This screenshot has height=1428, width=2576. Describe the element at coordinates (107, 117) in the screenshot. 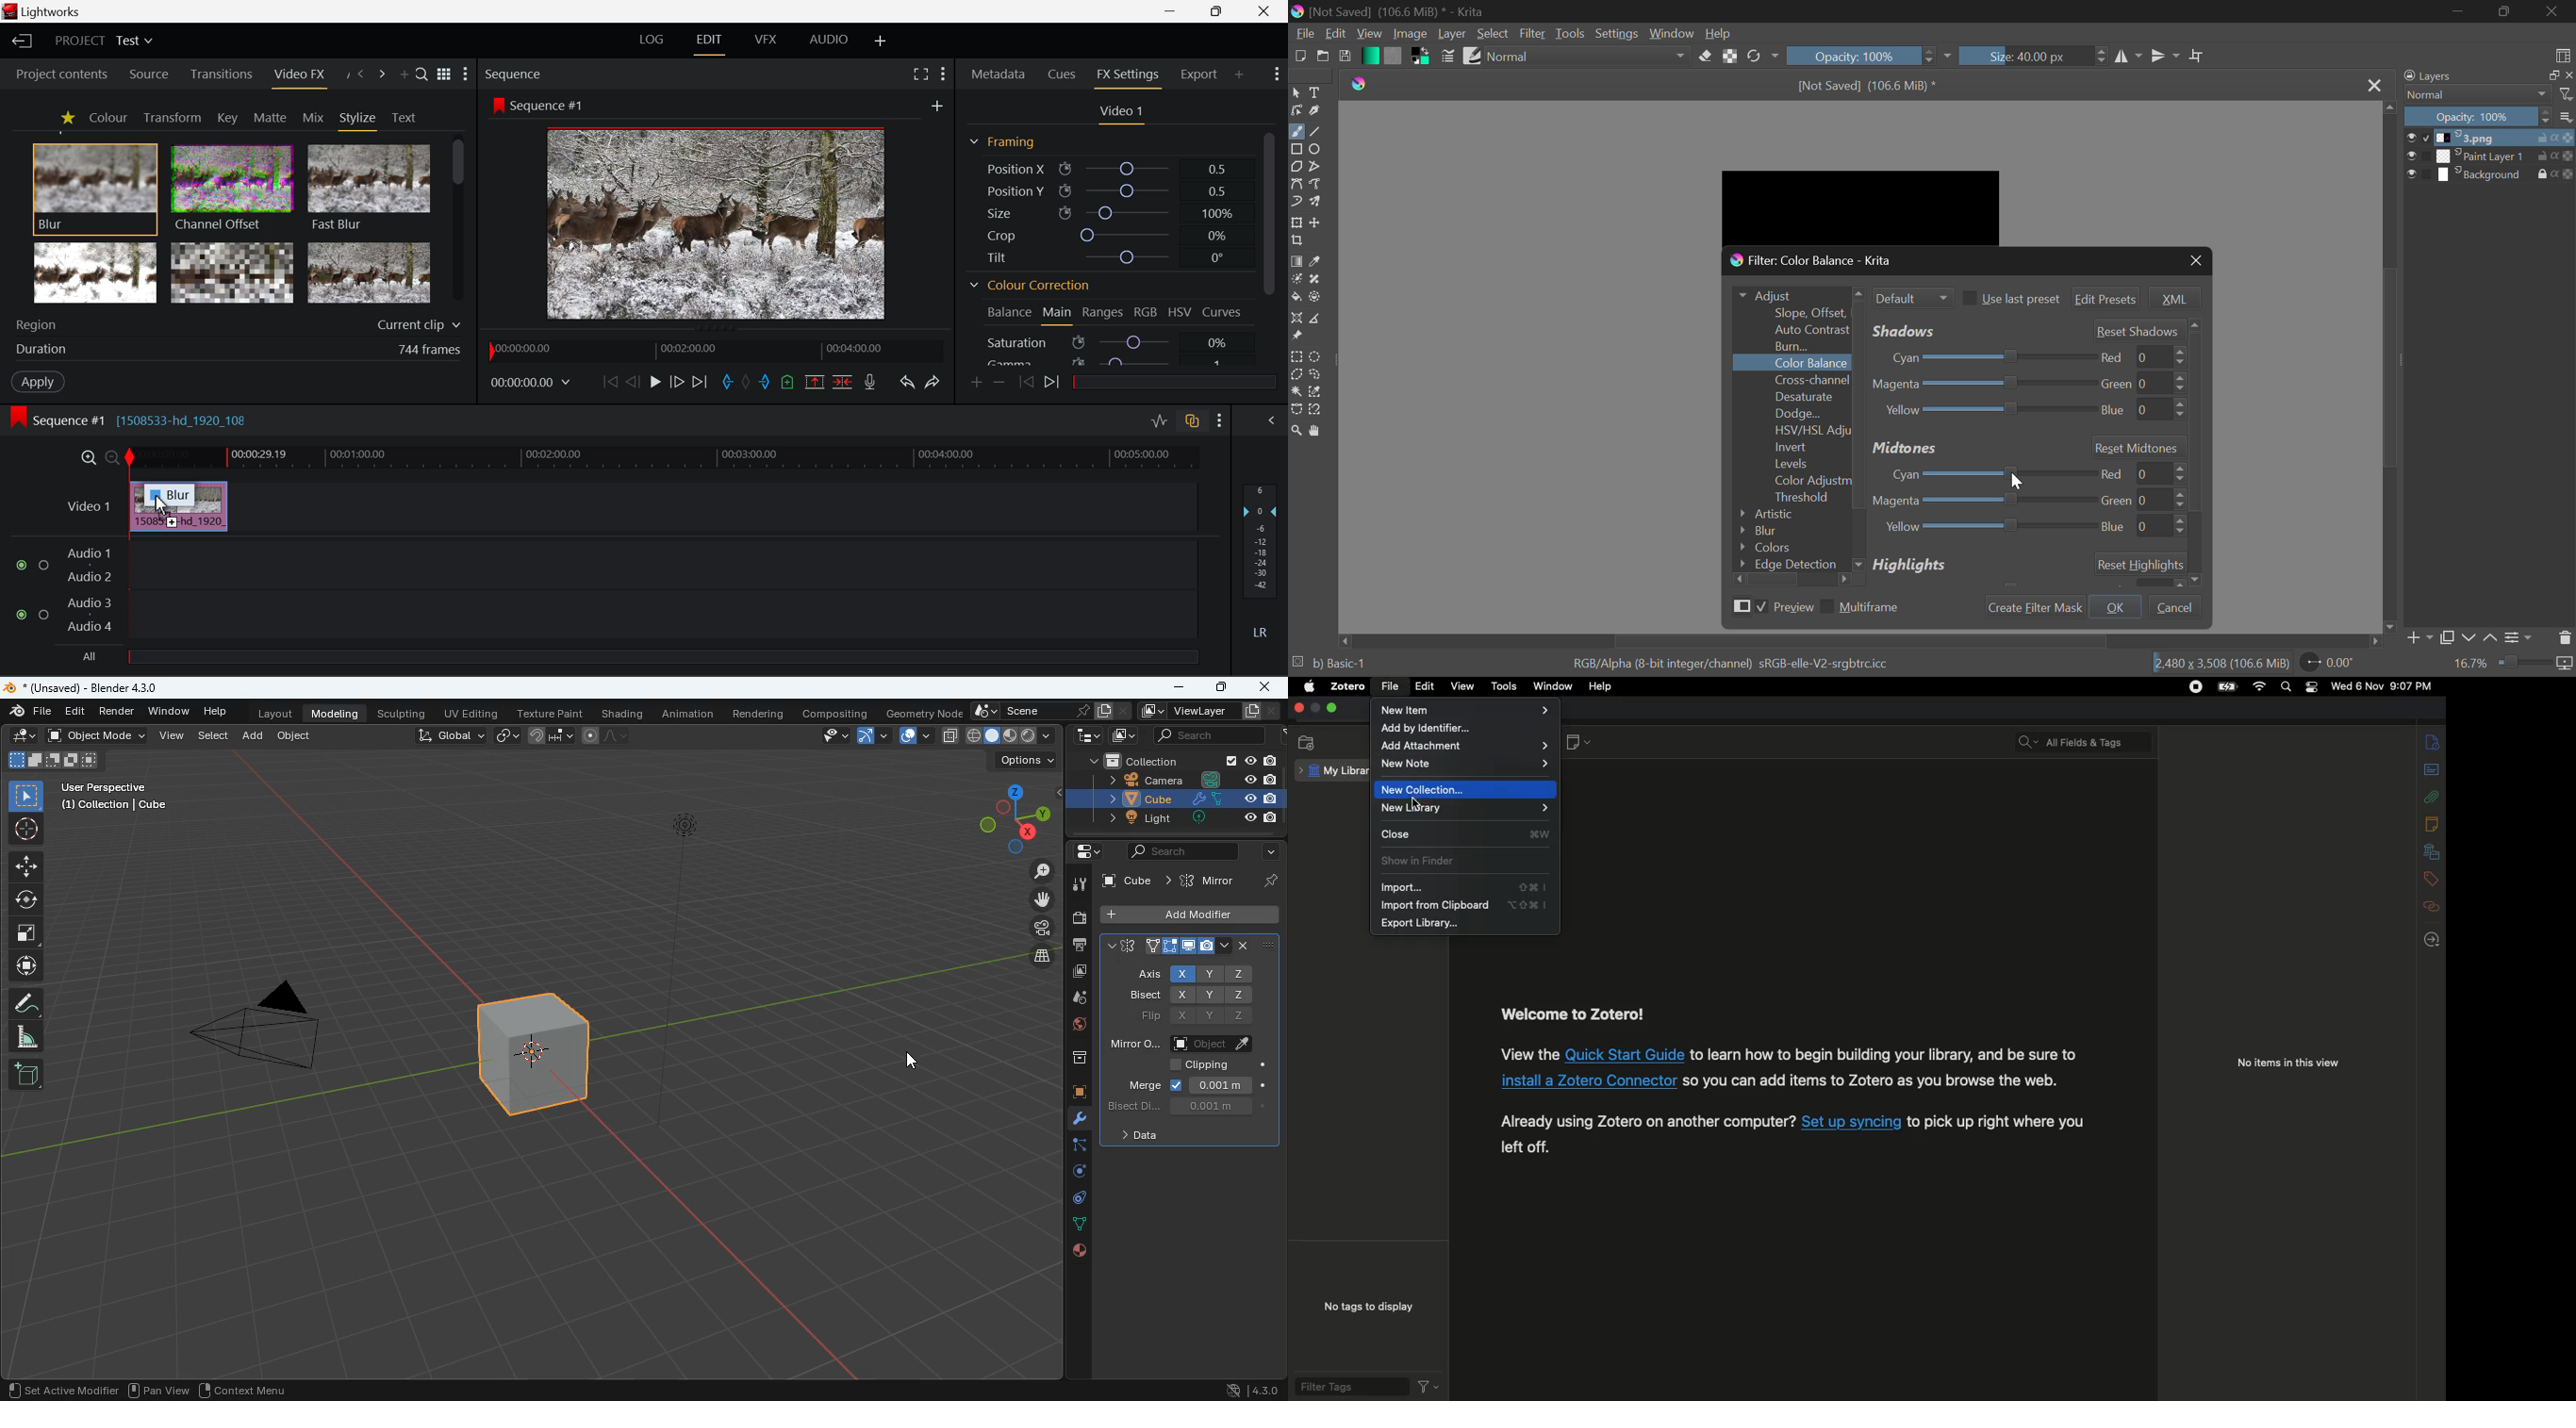

I see `Colour` at that location.